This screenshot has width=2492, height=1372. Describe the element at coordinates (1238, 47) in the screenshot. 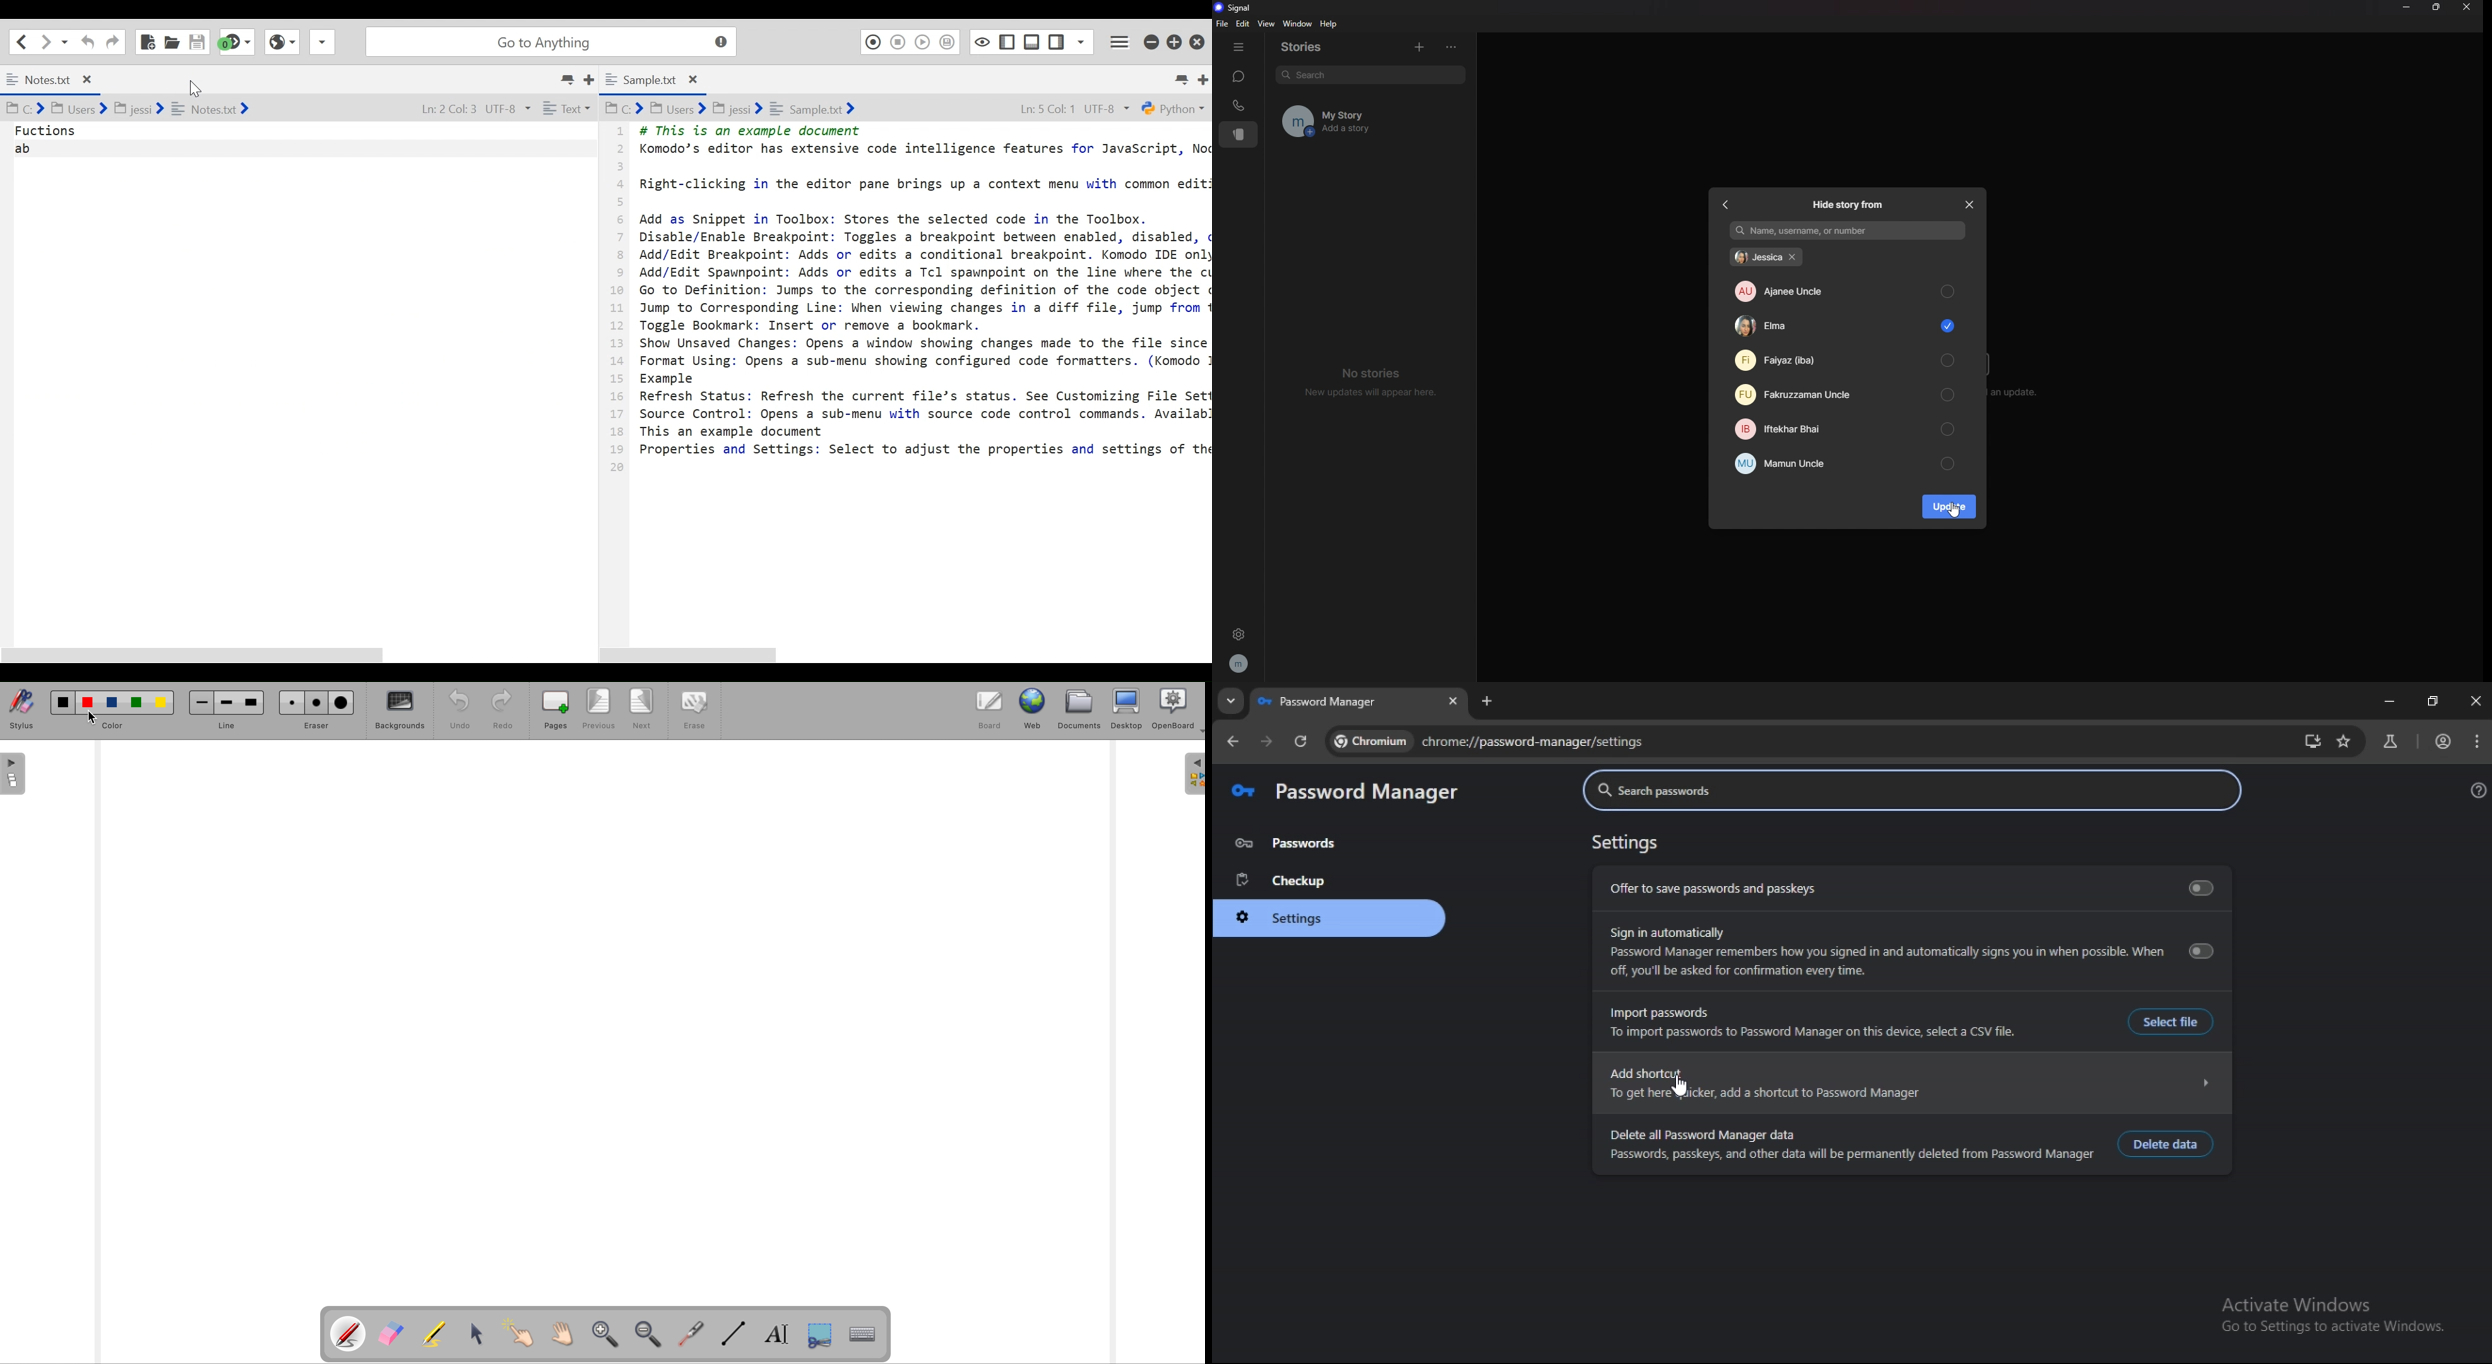

I see `hide tab` at that location.